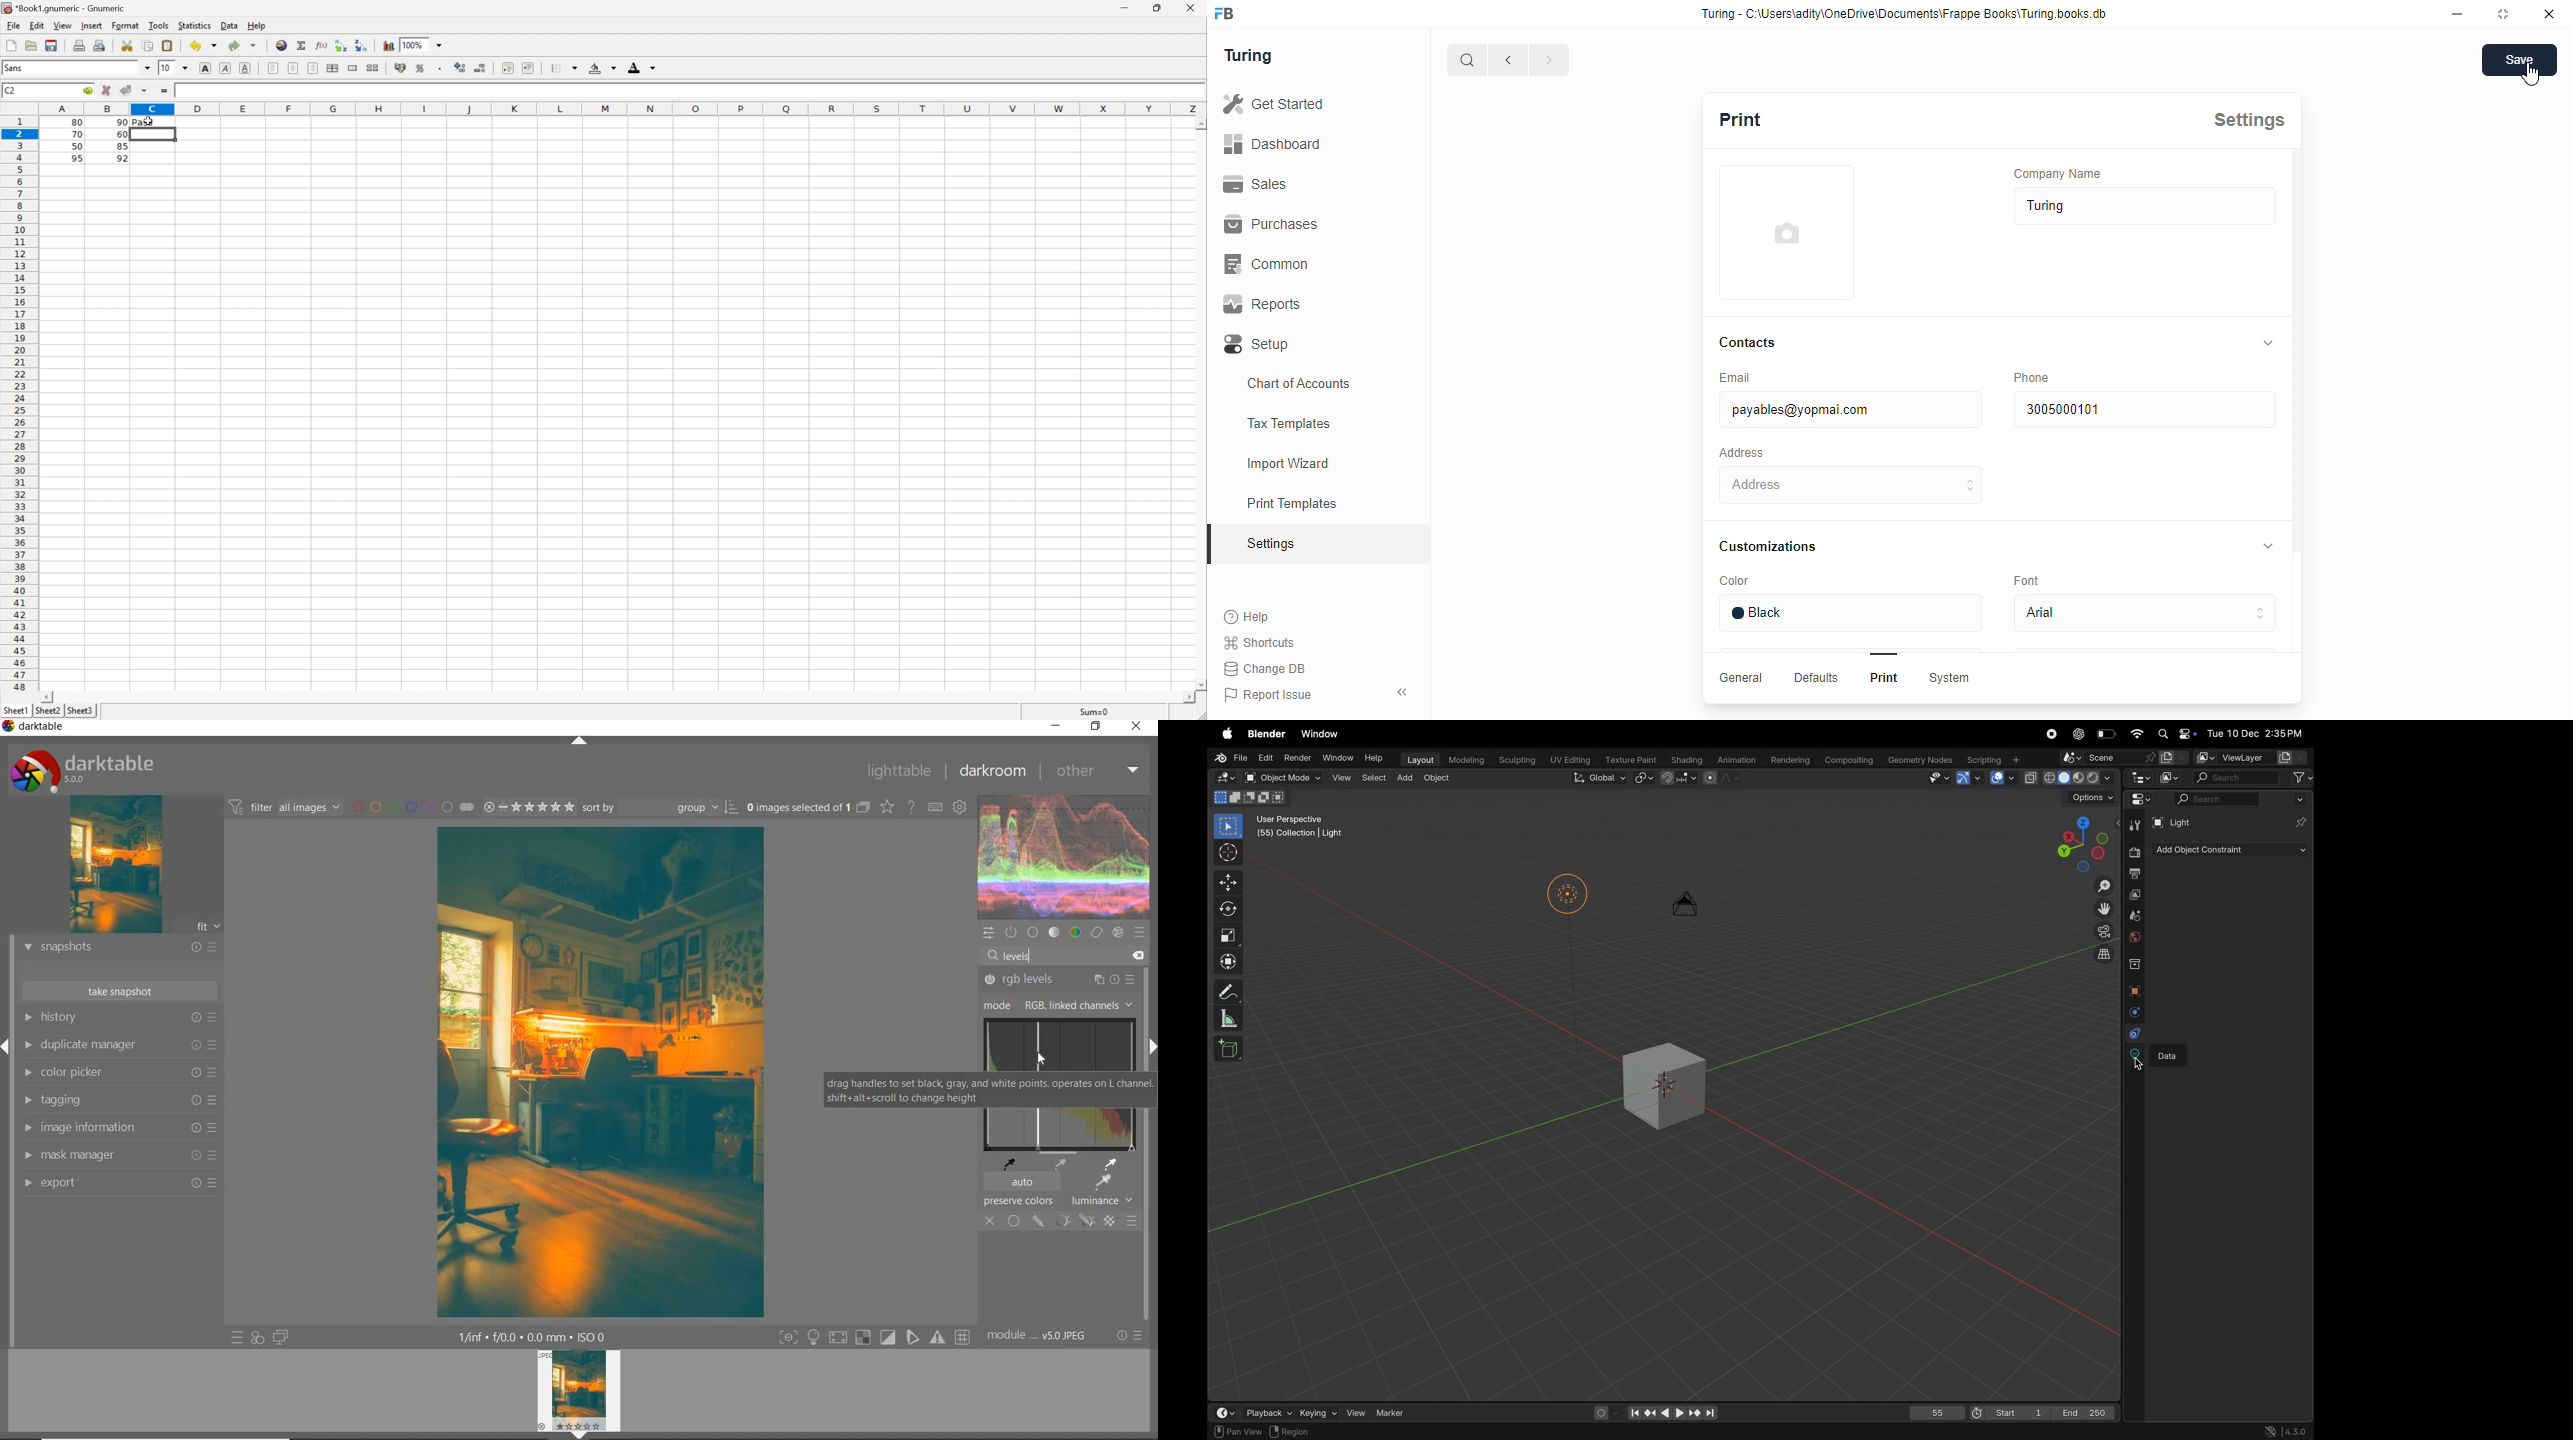  What do you see at coordinates (16, 709) in the screenshot?
I see `Sheet1` at bounding box center [16, 709].